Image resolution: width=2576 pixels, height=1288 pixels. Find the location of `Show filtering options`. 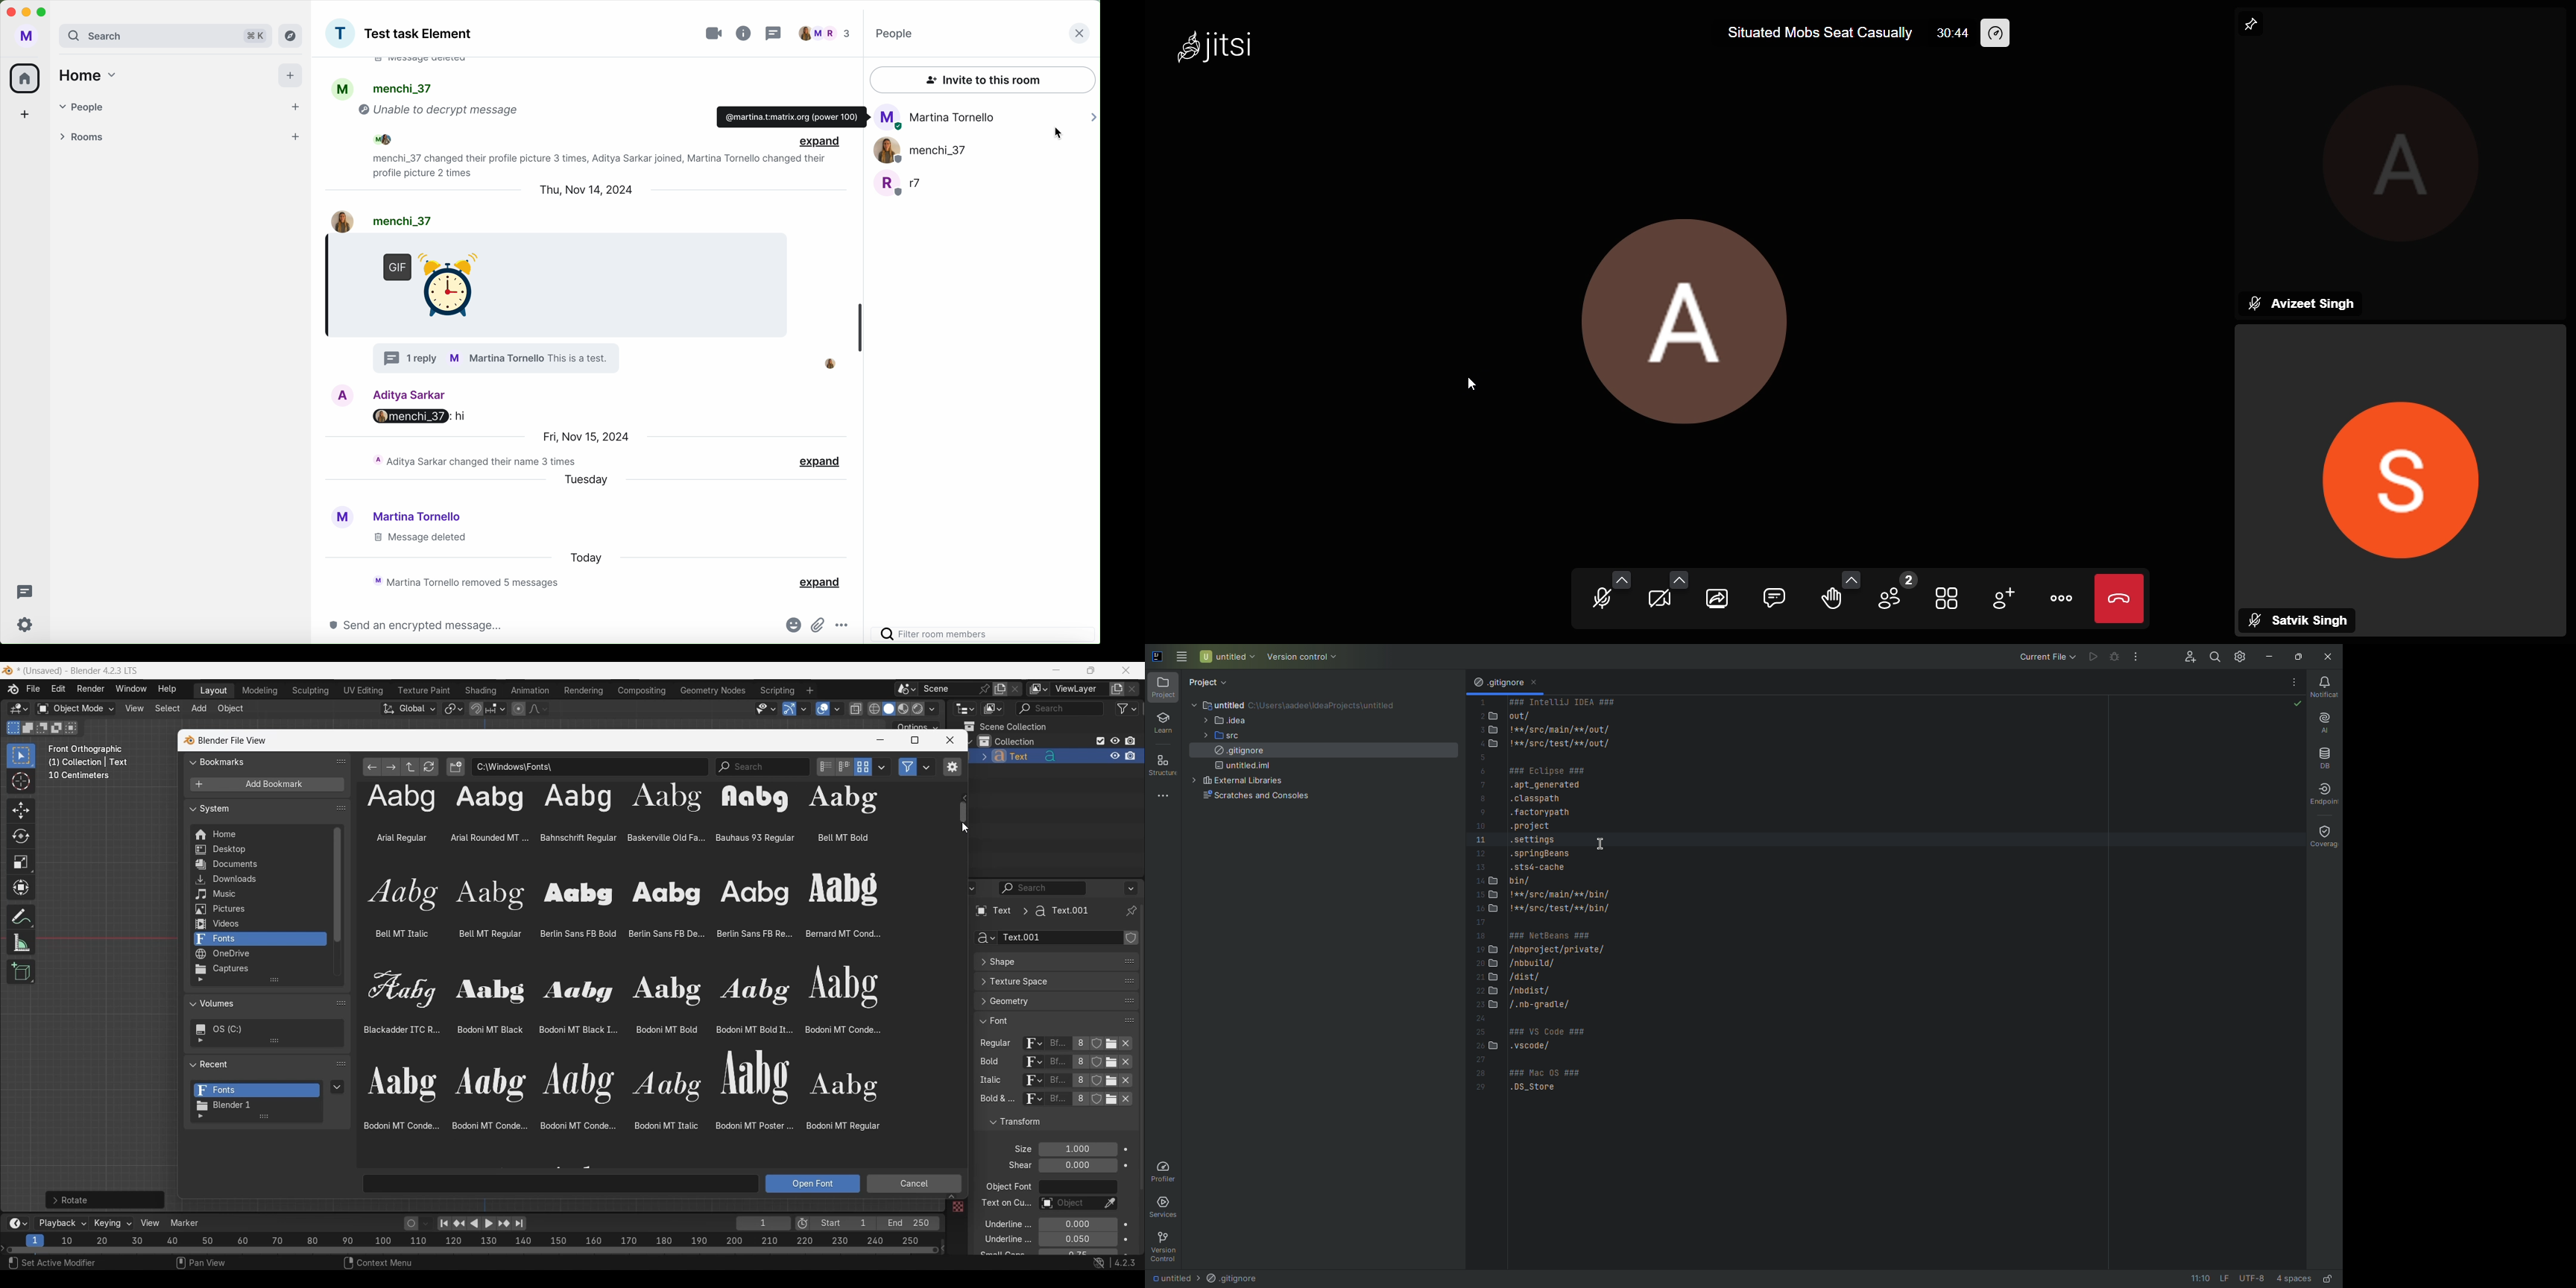

Show filtering options is located at coordinates (200, 980).